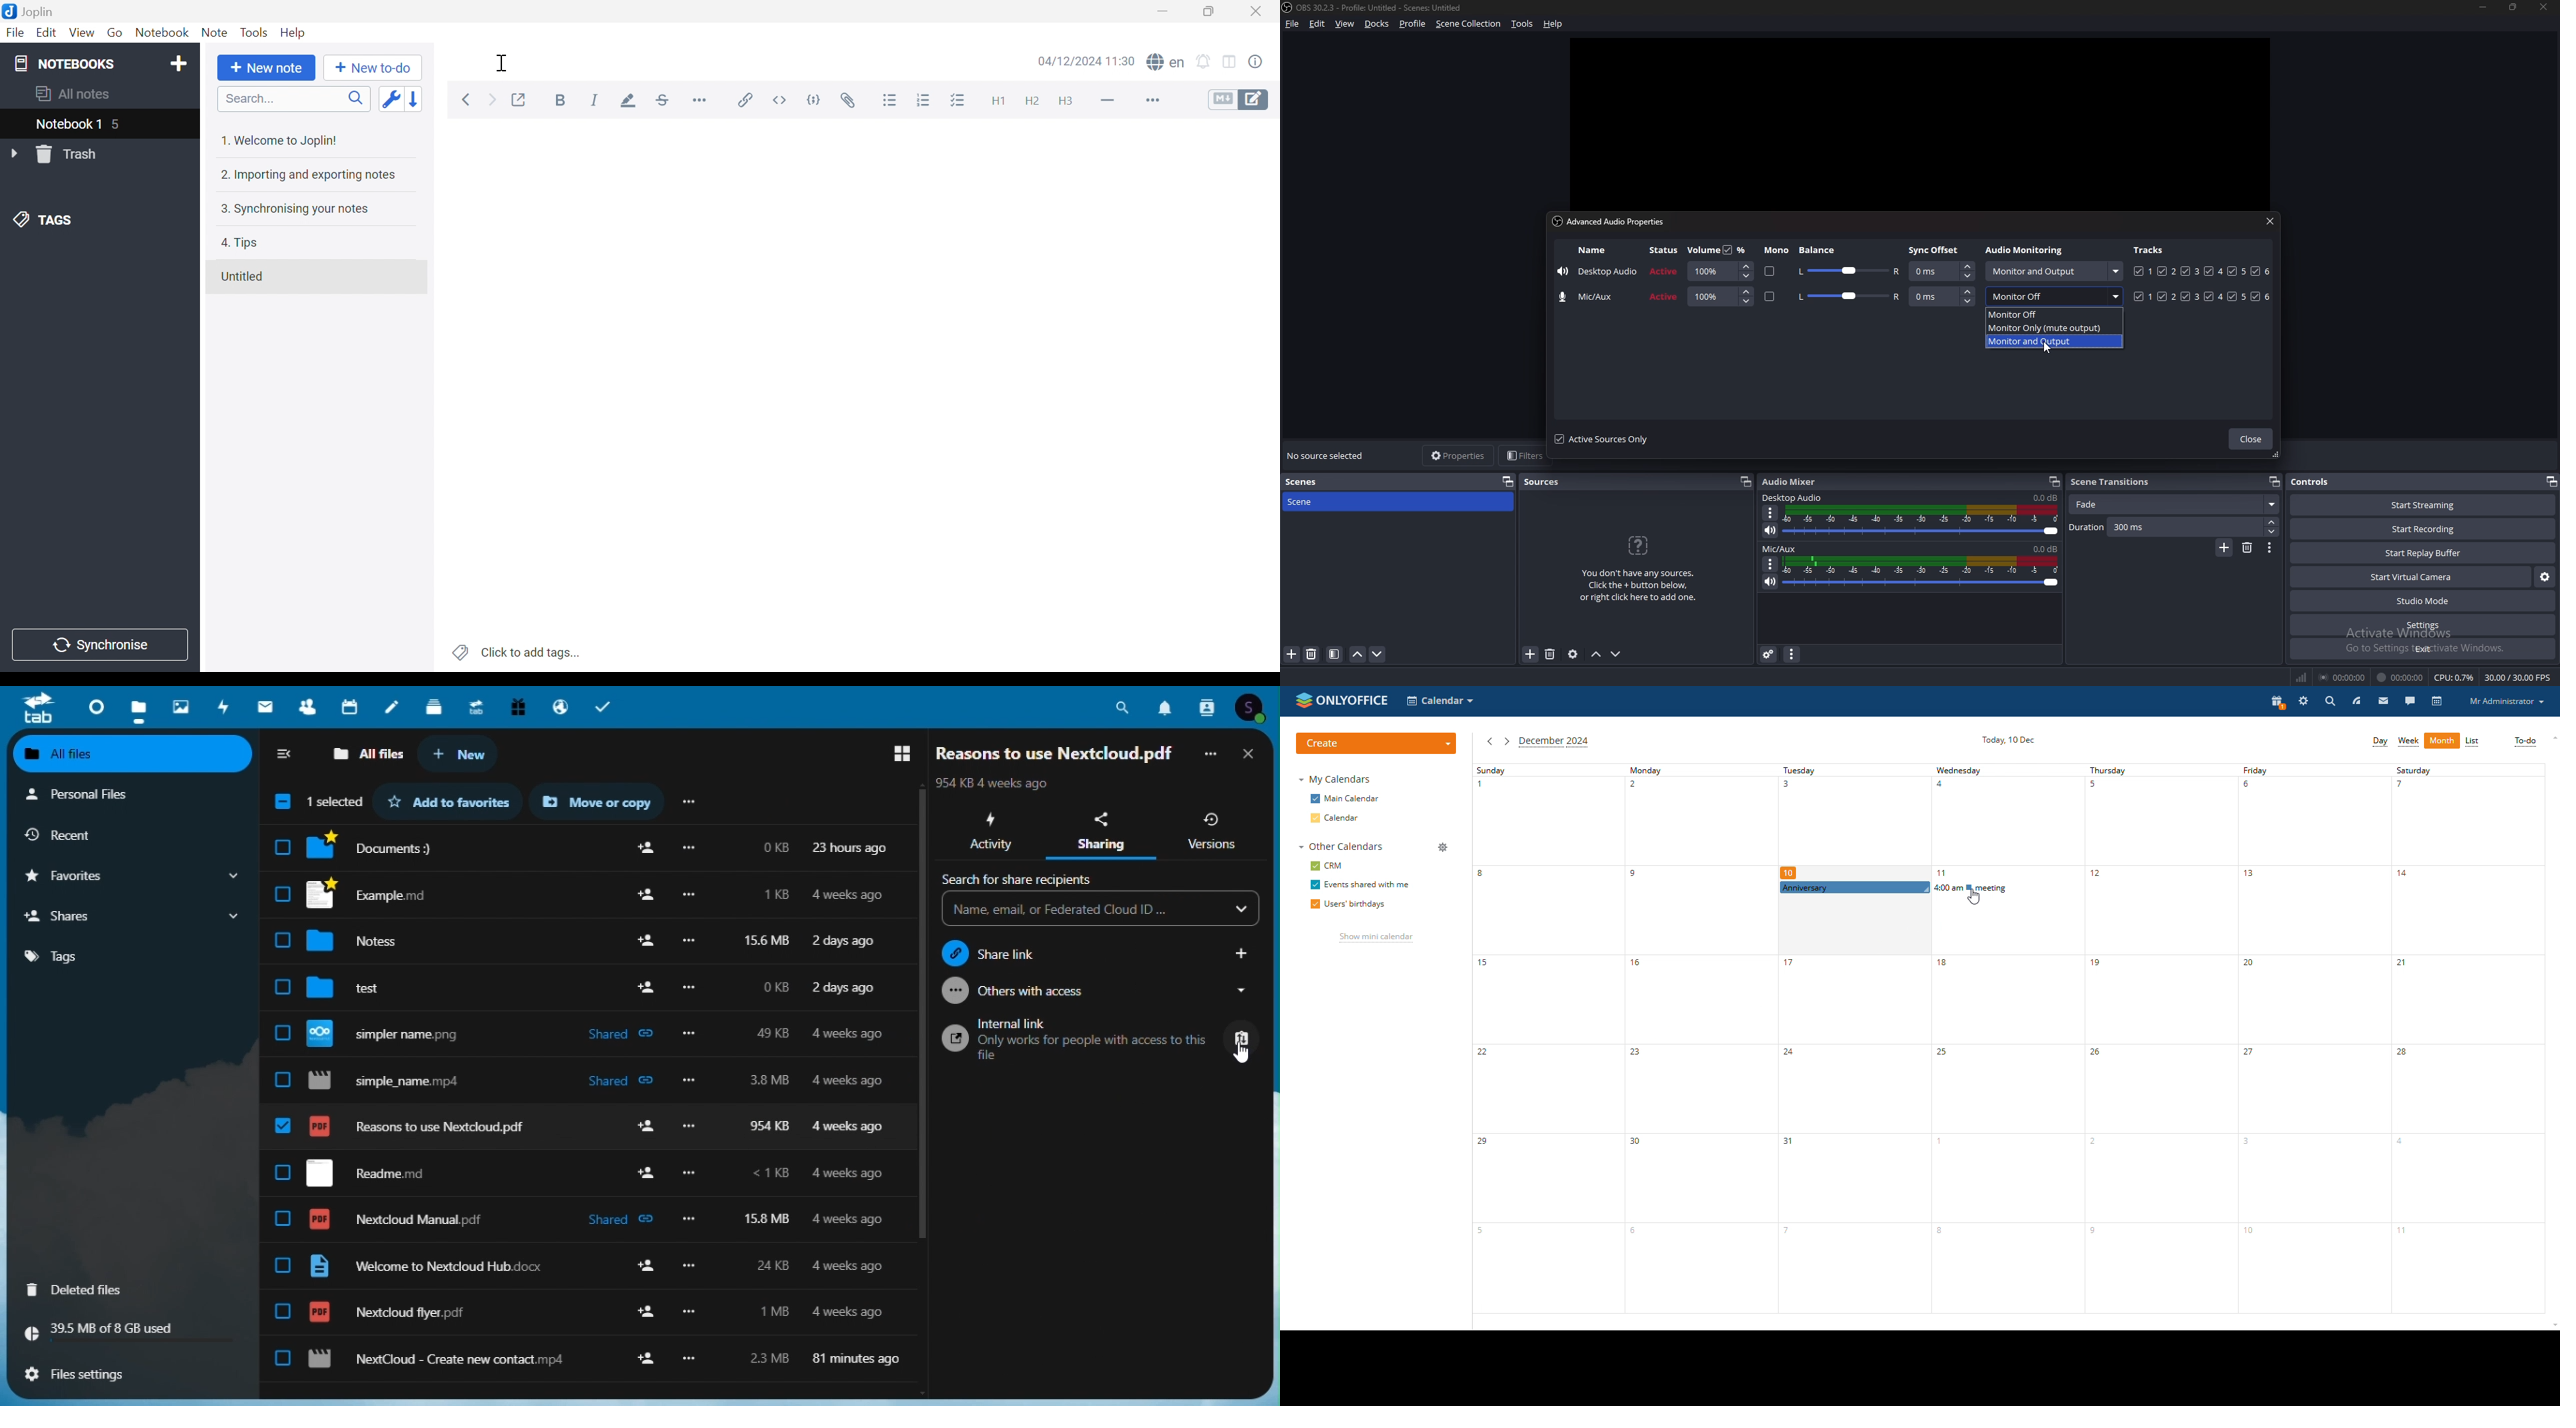 This screenshot has width=2576, height=1428. Describe the element at coordinates (1328, 865) in the screenshot. I see `crm` at that location.